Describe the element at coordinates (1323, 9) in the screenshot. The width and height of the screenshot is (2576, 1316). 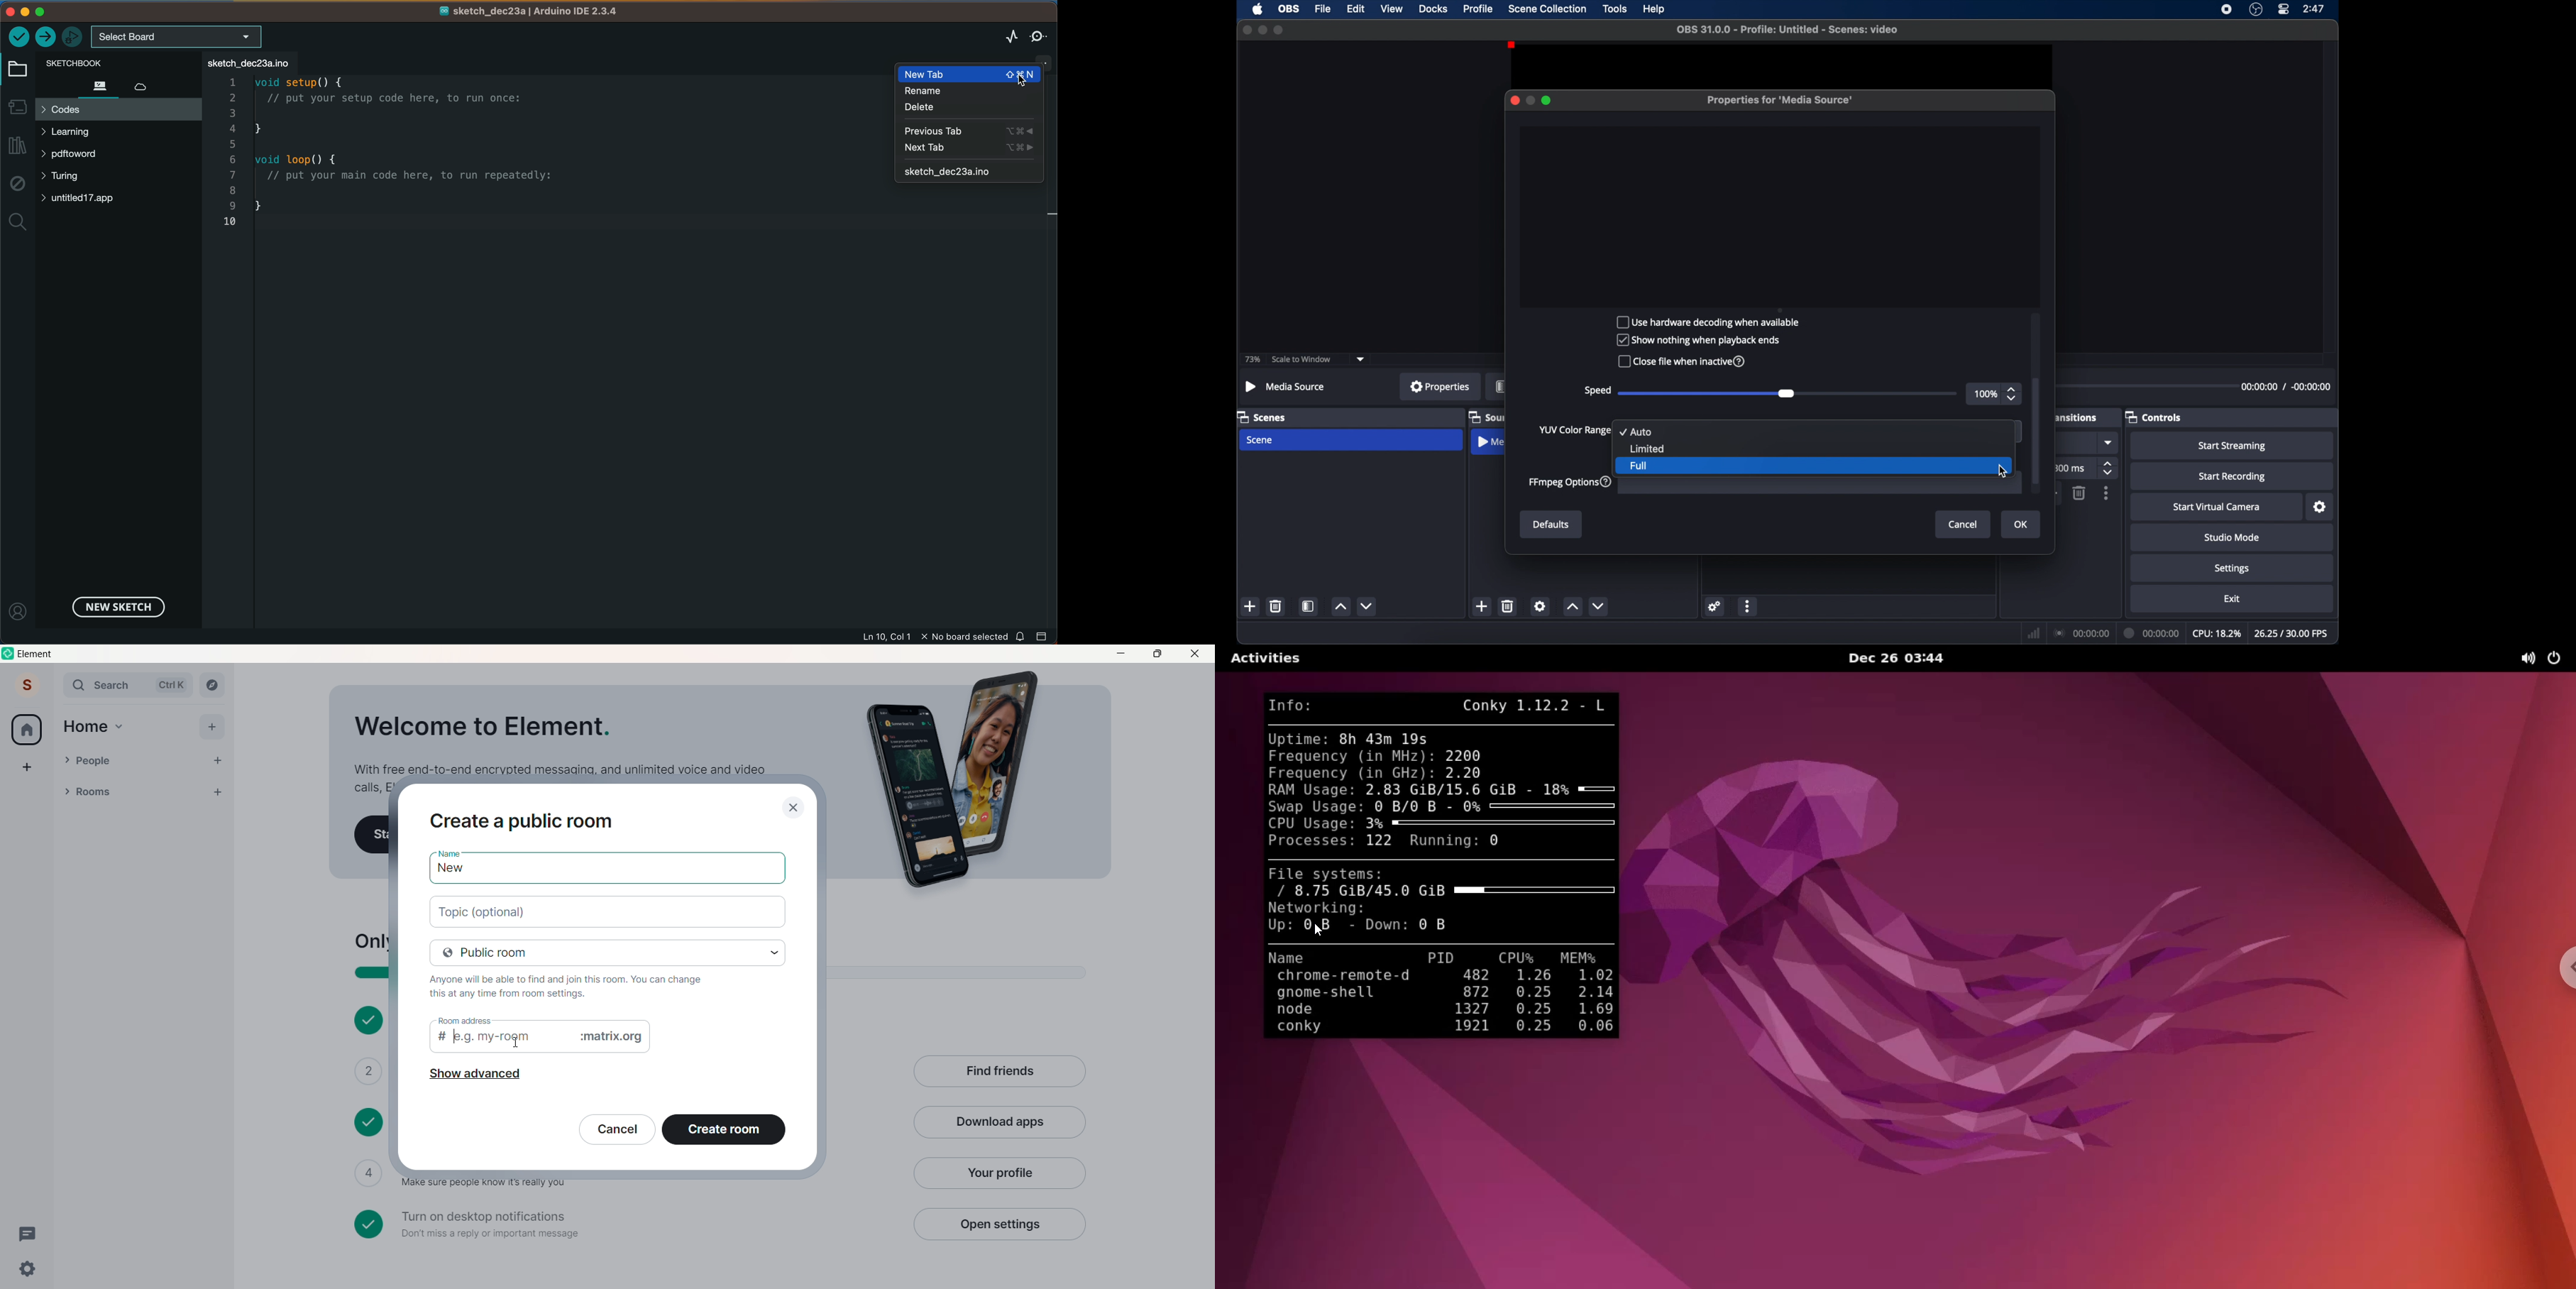
I see `file` at that location.